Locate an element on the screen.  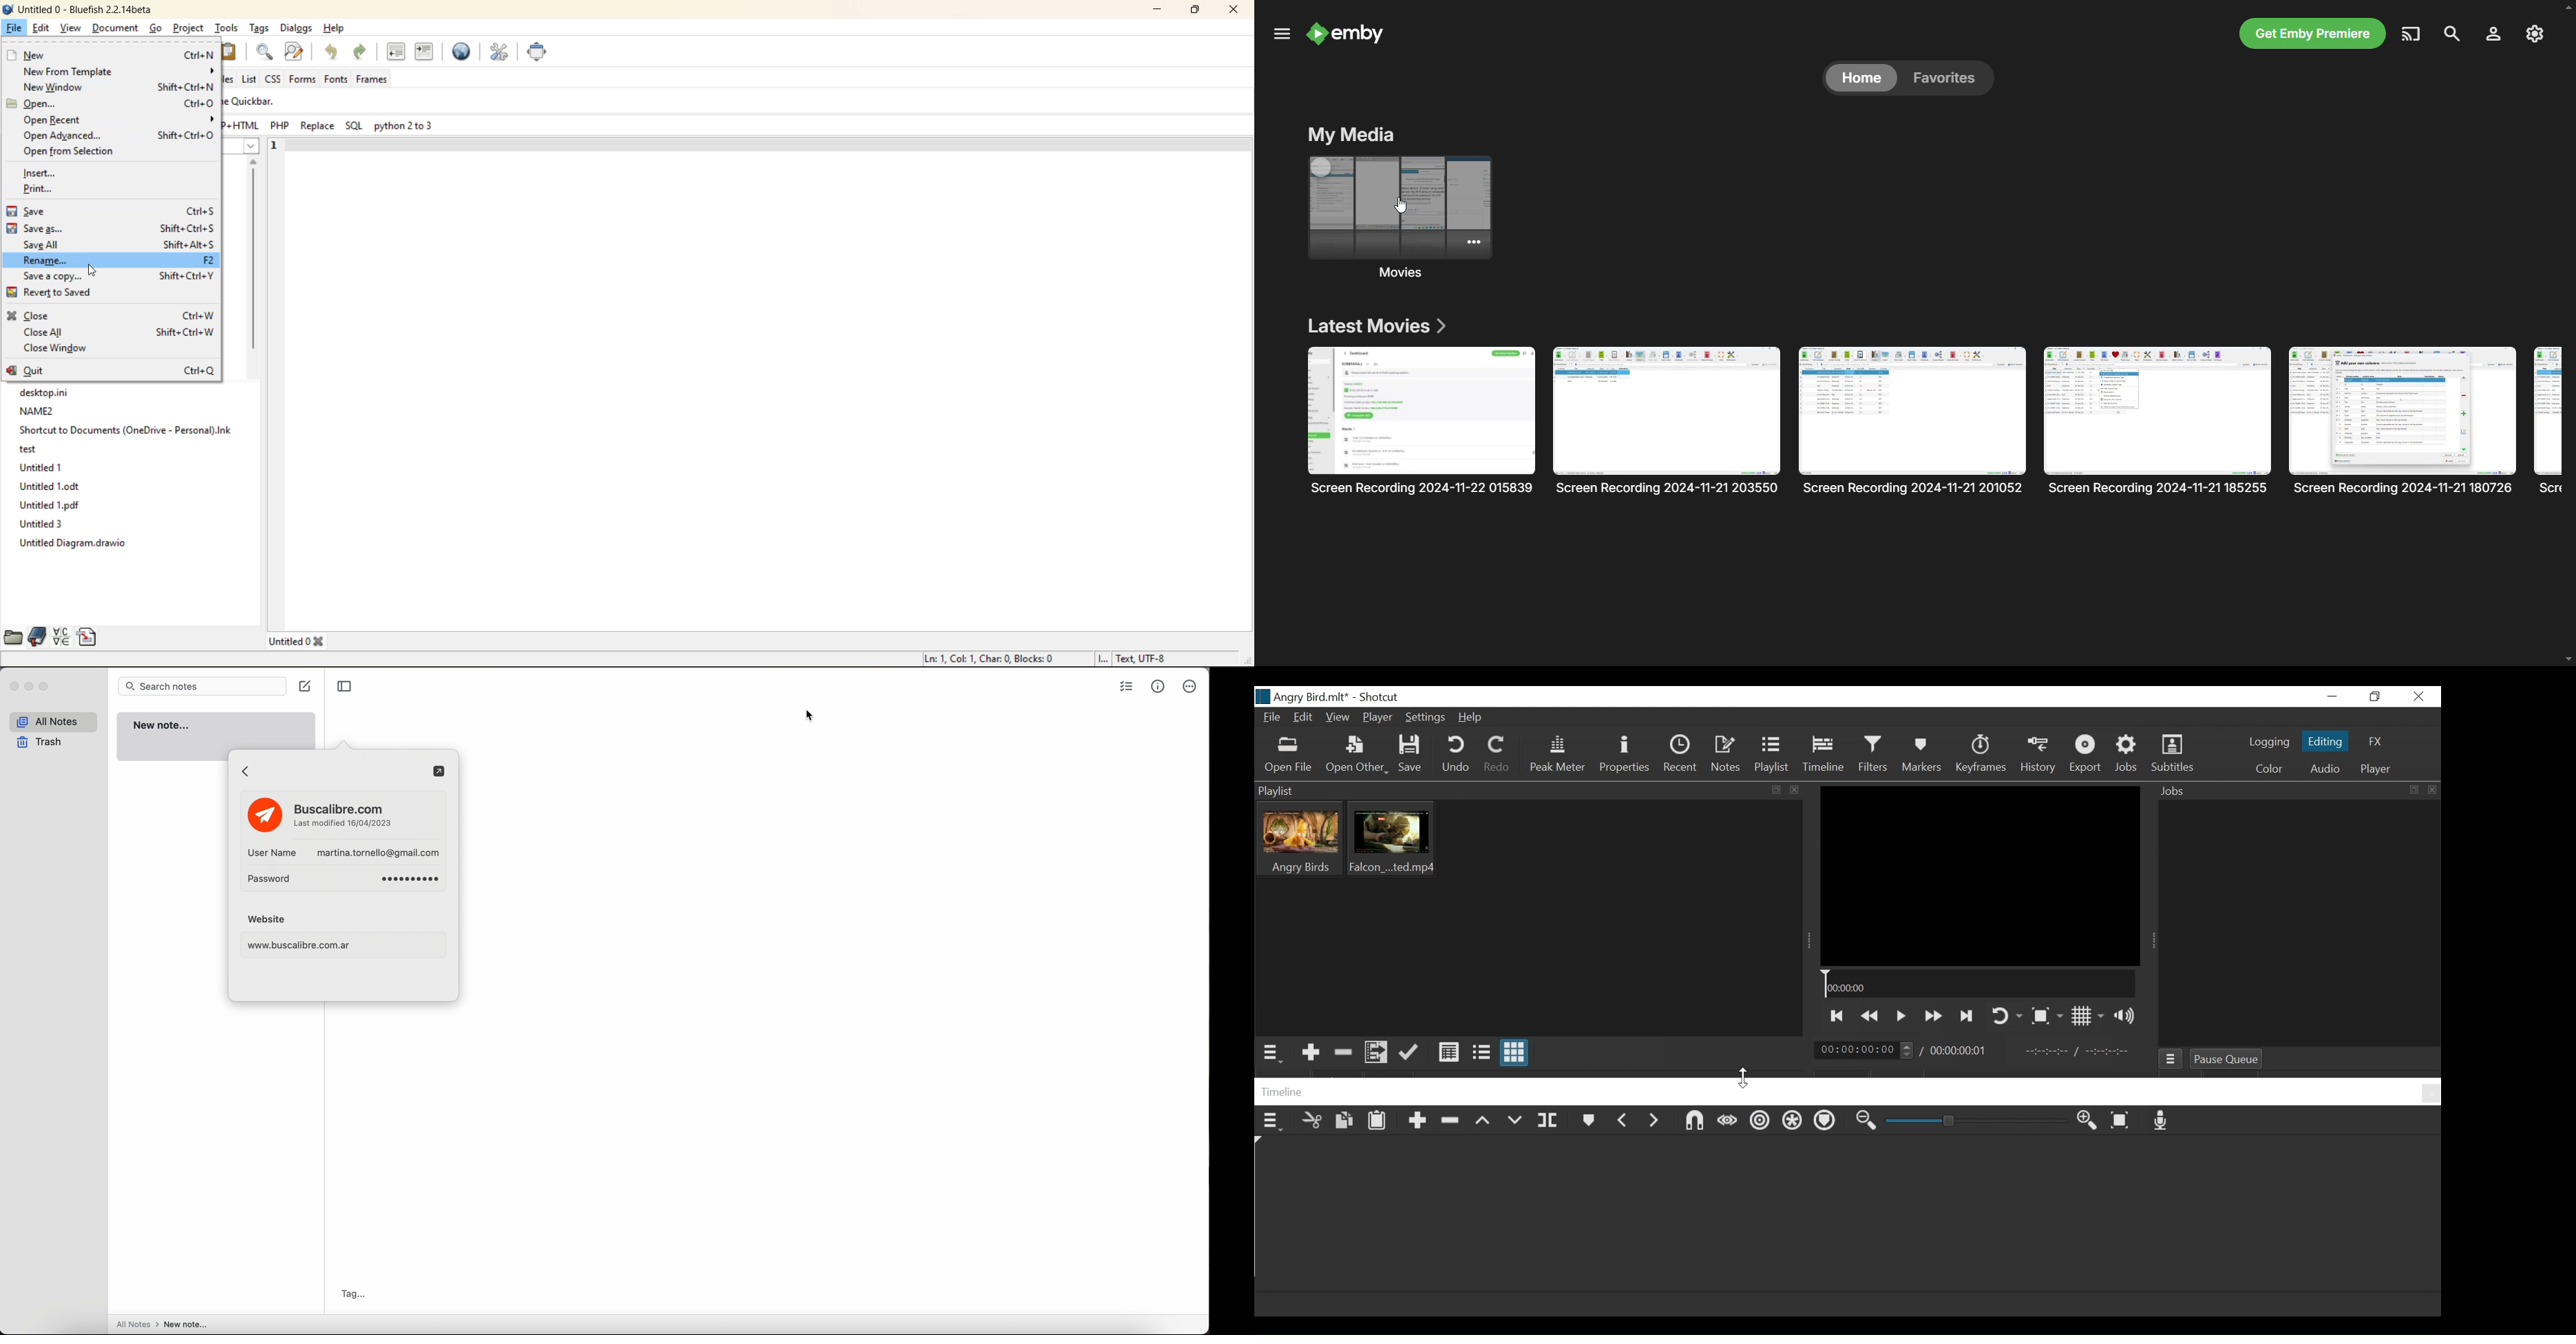
Zoom Slider is located at coordinates (1973, 1122).